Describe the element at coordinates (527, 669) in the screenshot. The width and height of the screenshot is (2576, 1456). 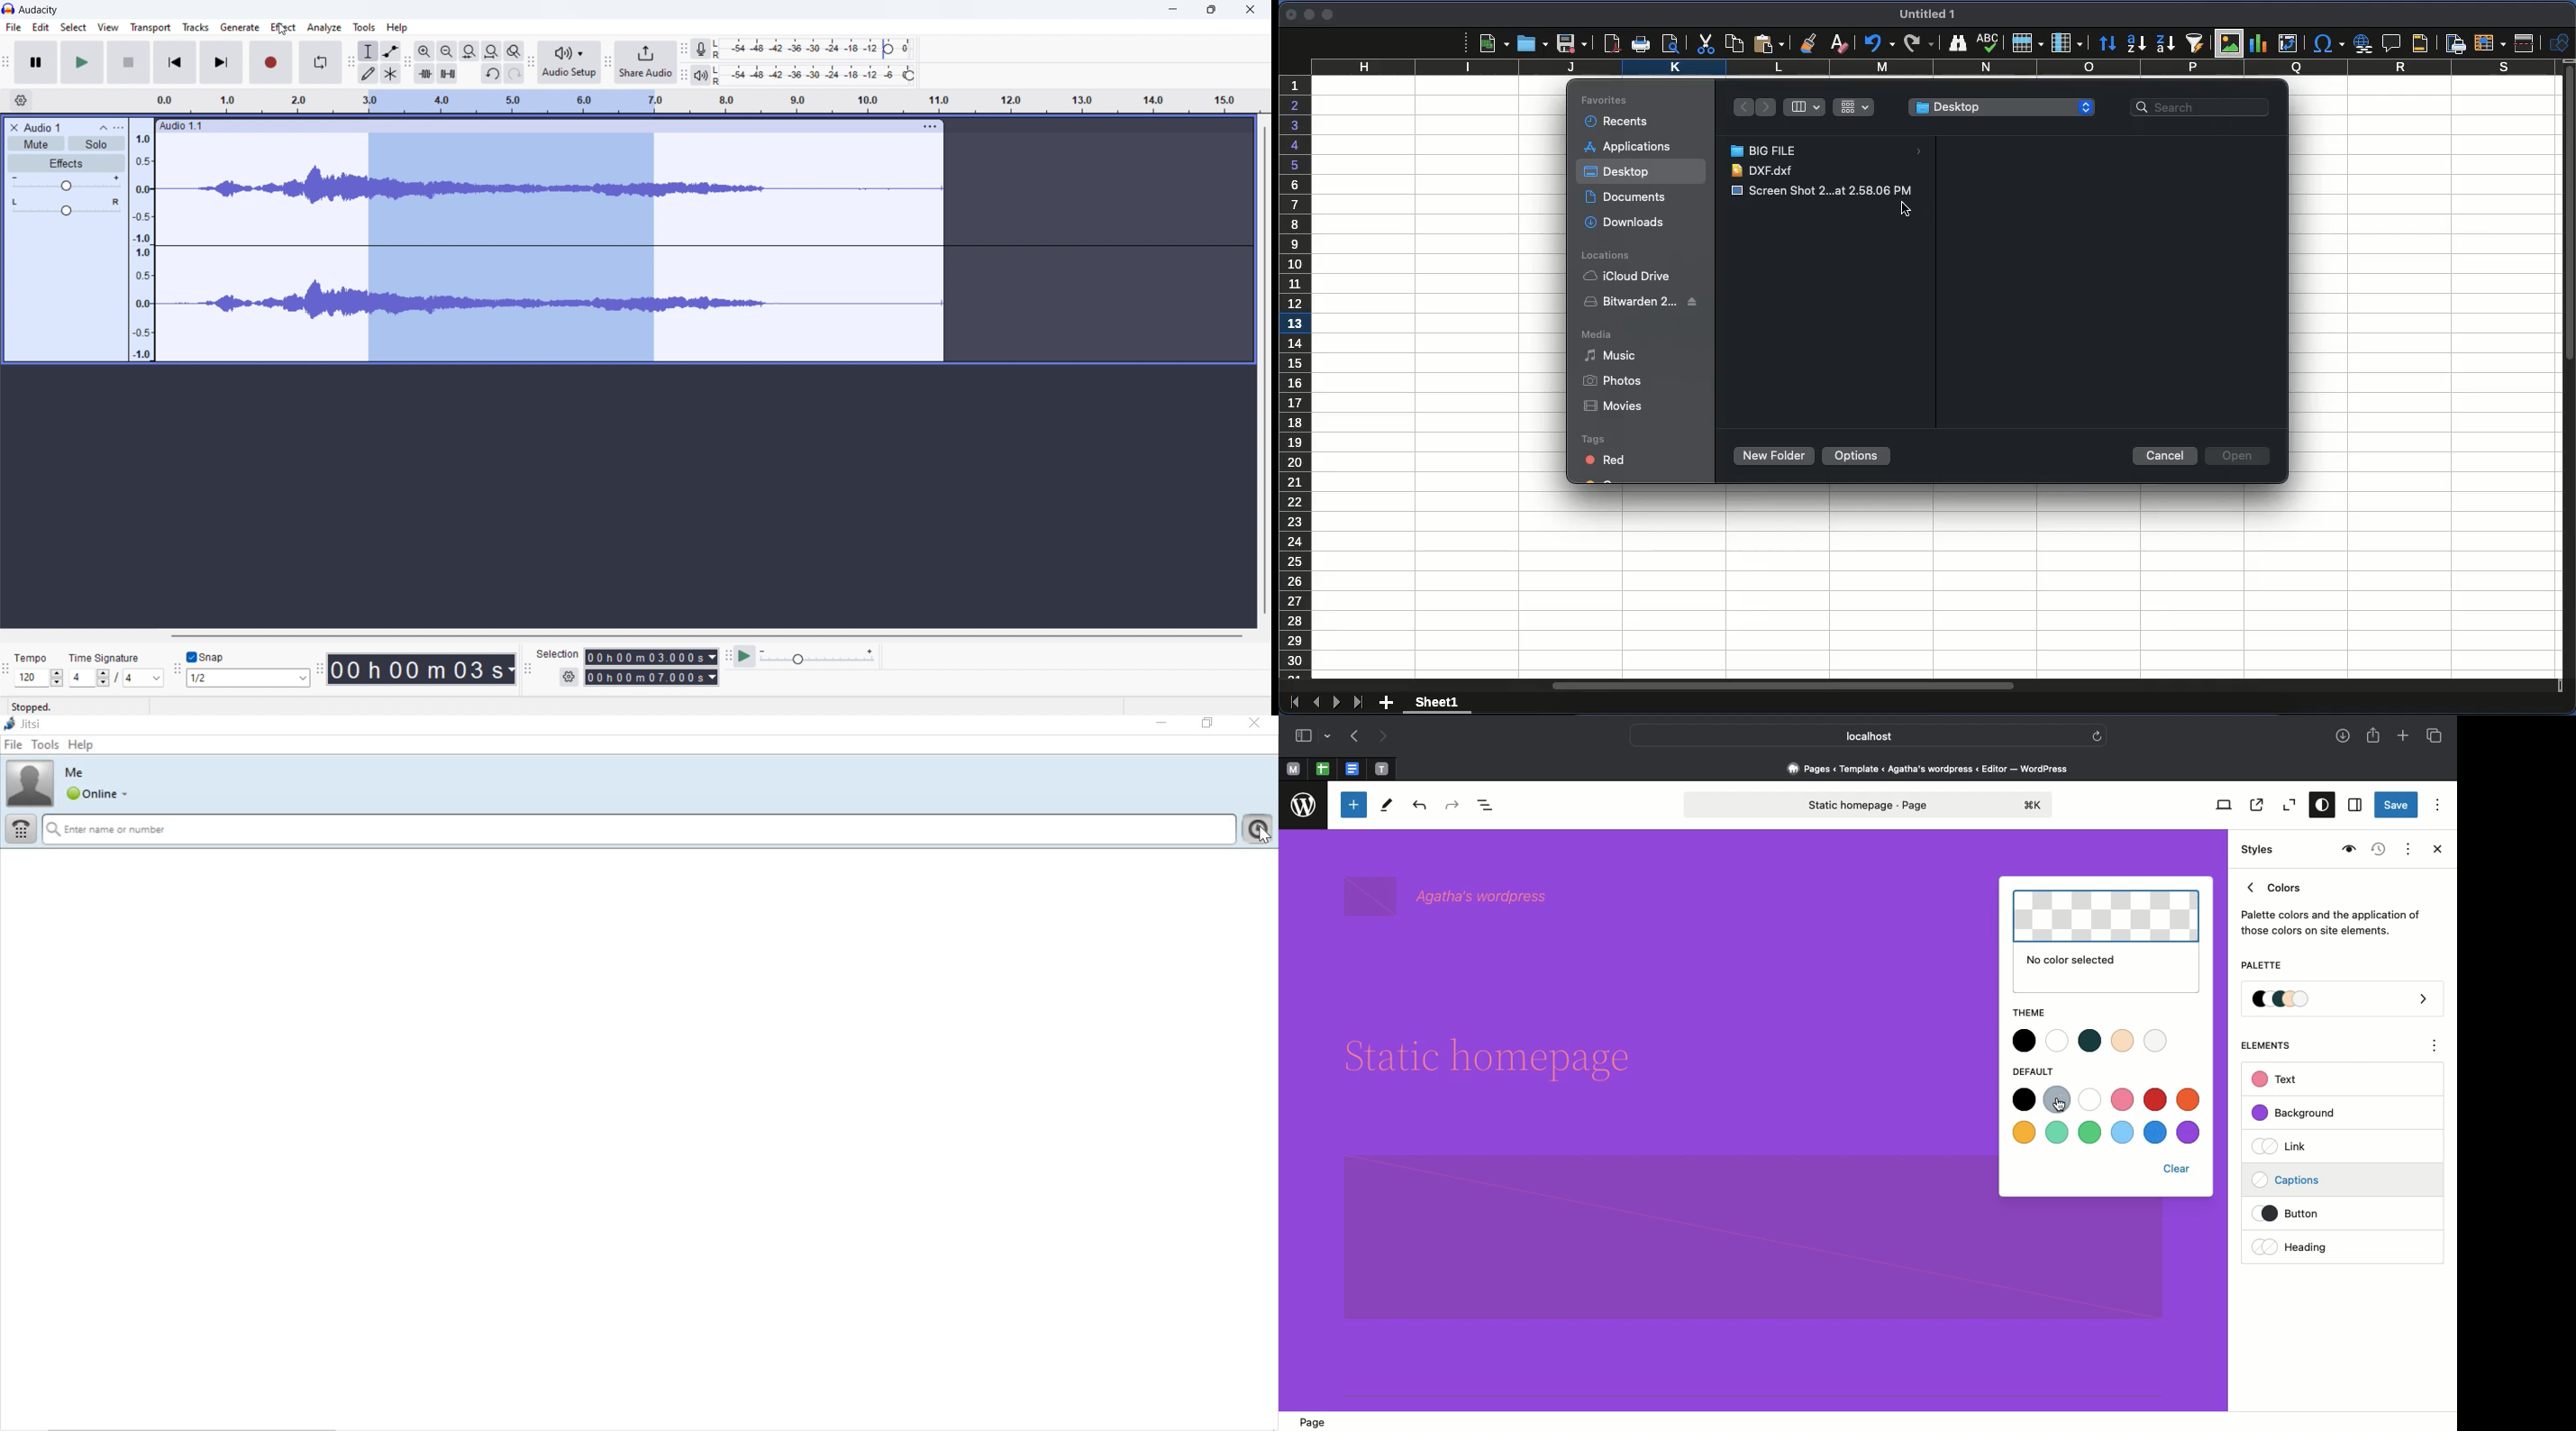
I see `selection toolbar` at that location.